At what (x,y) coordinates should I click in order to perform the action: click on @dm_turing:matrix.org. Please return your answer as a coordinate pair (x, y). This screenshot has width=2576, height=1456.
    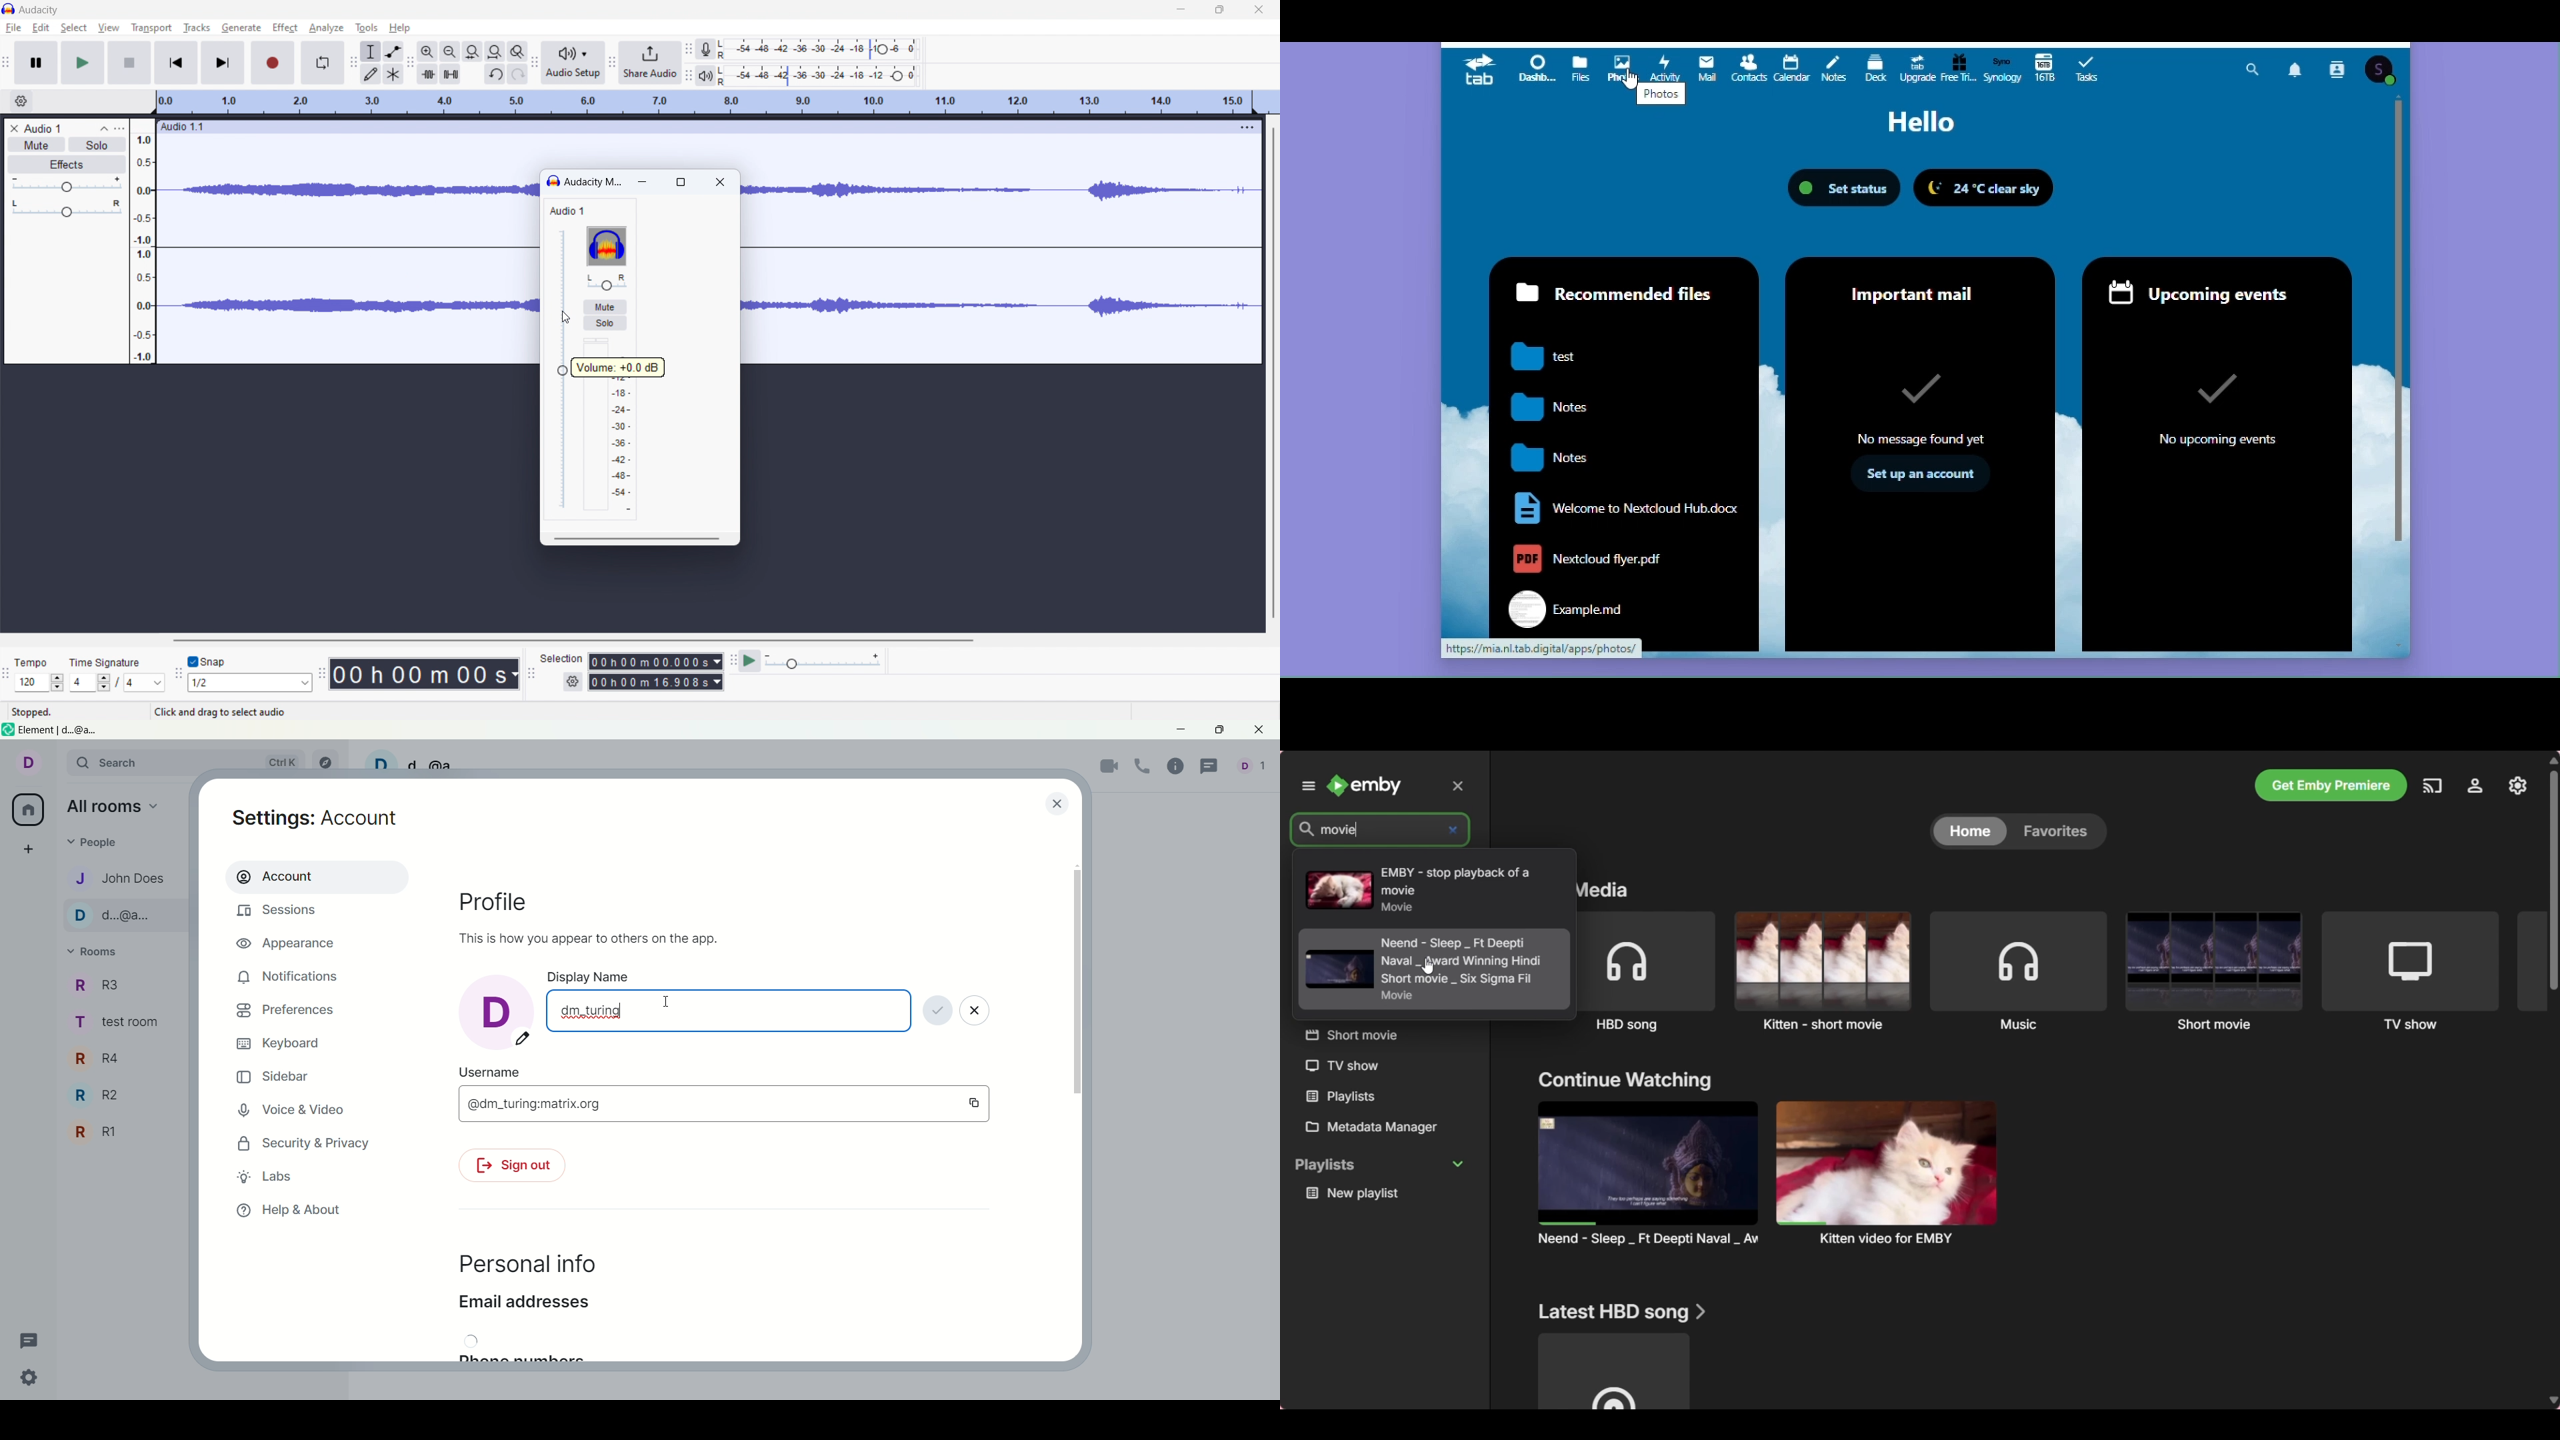
    Looking at the image, I should click on (727, 1102).